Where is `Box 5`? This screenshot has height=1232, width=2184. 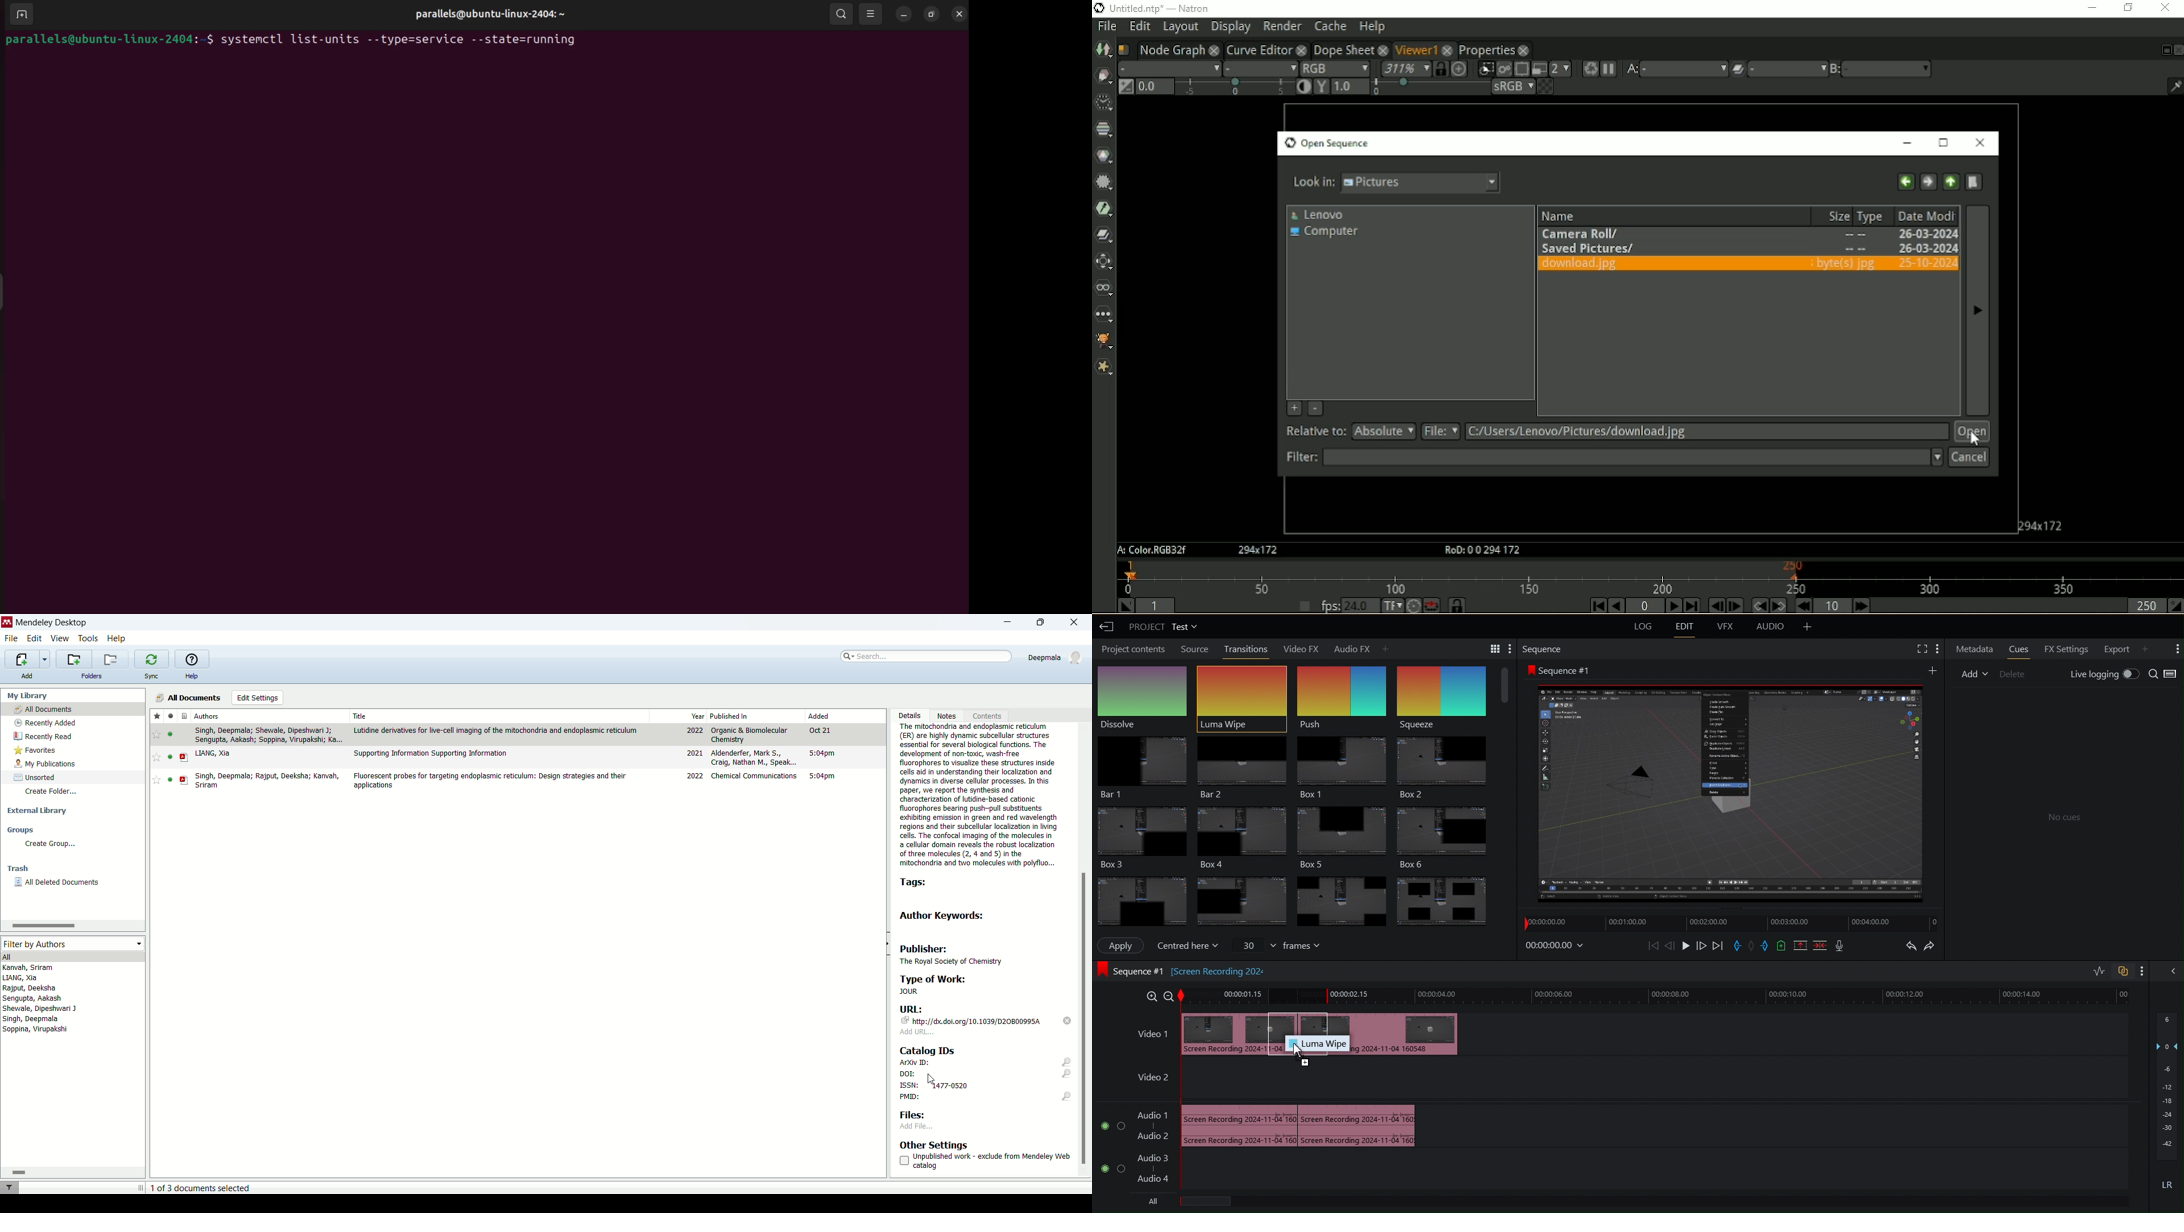
Box 5 is located at coordinates (1344, 833).